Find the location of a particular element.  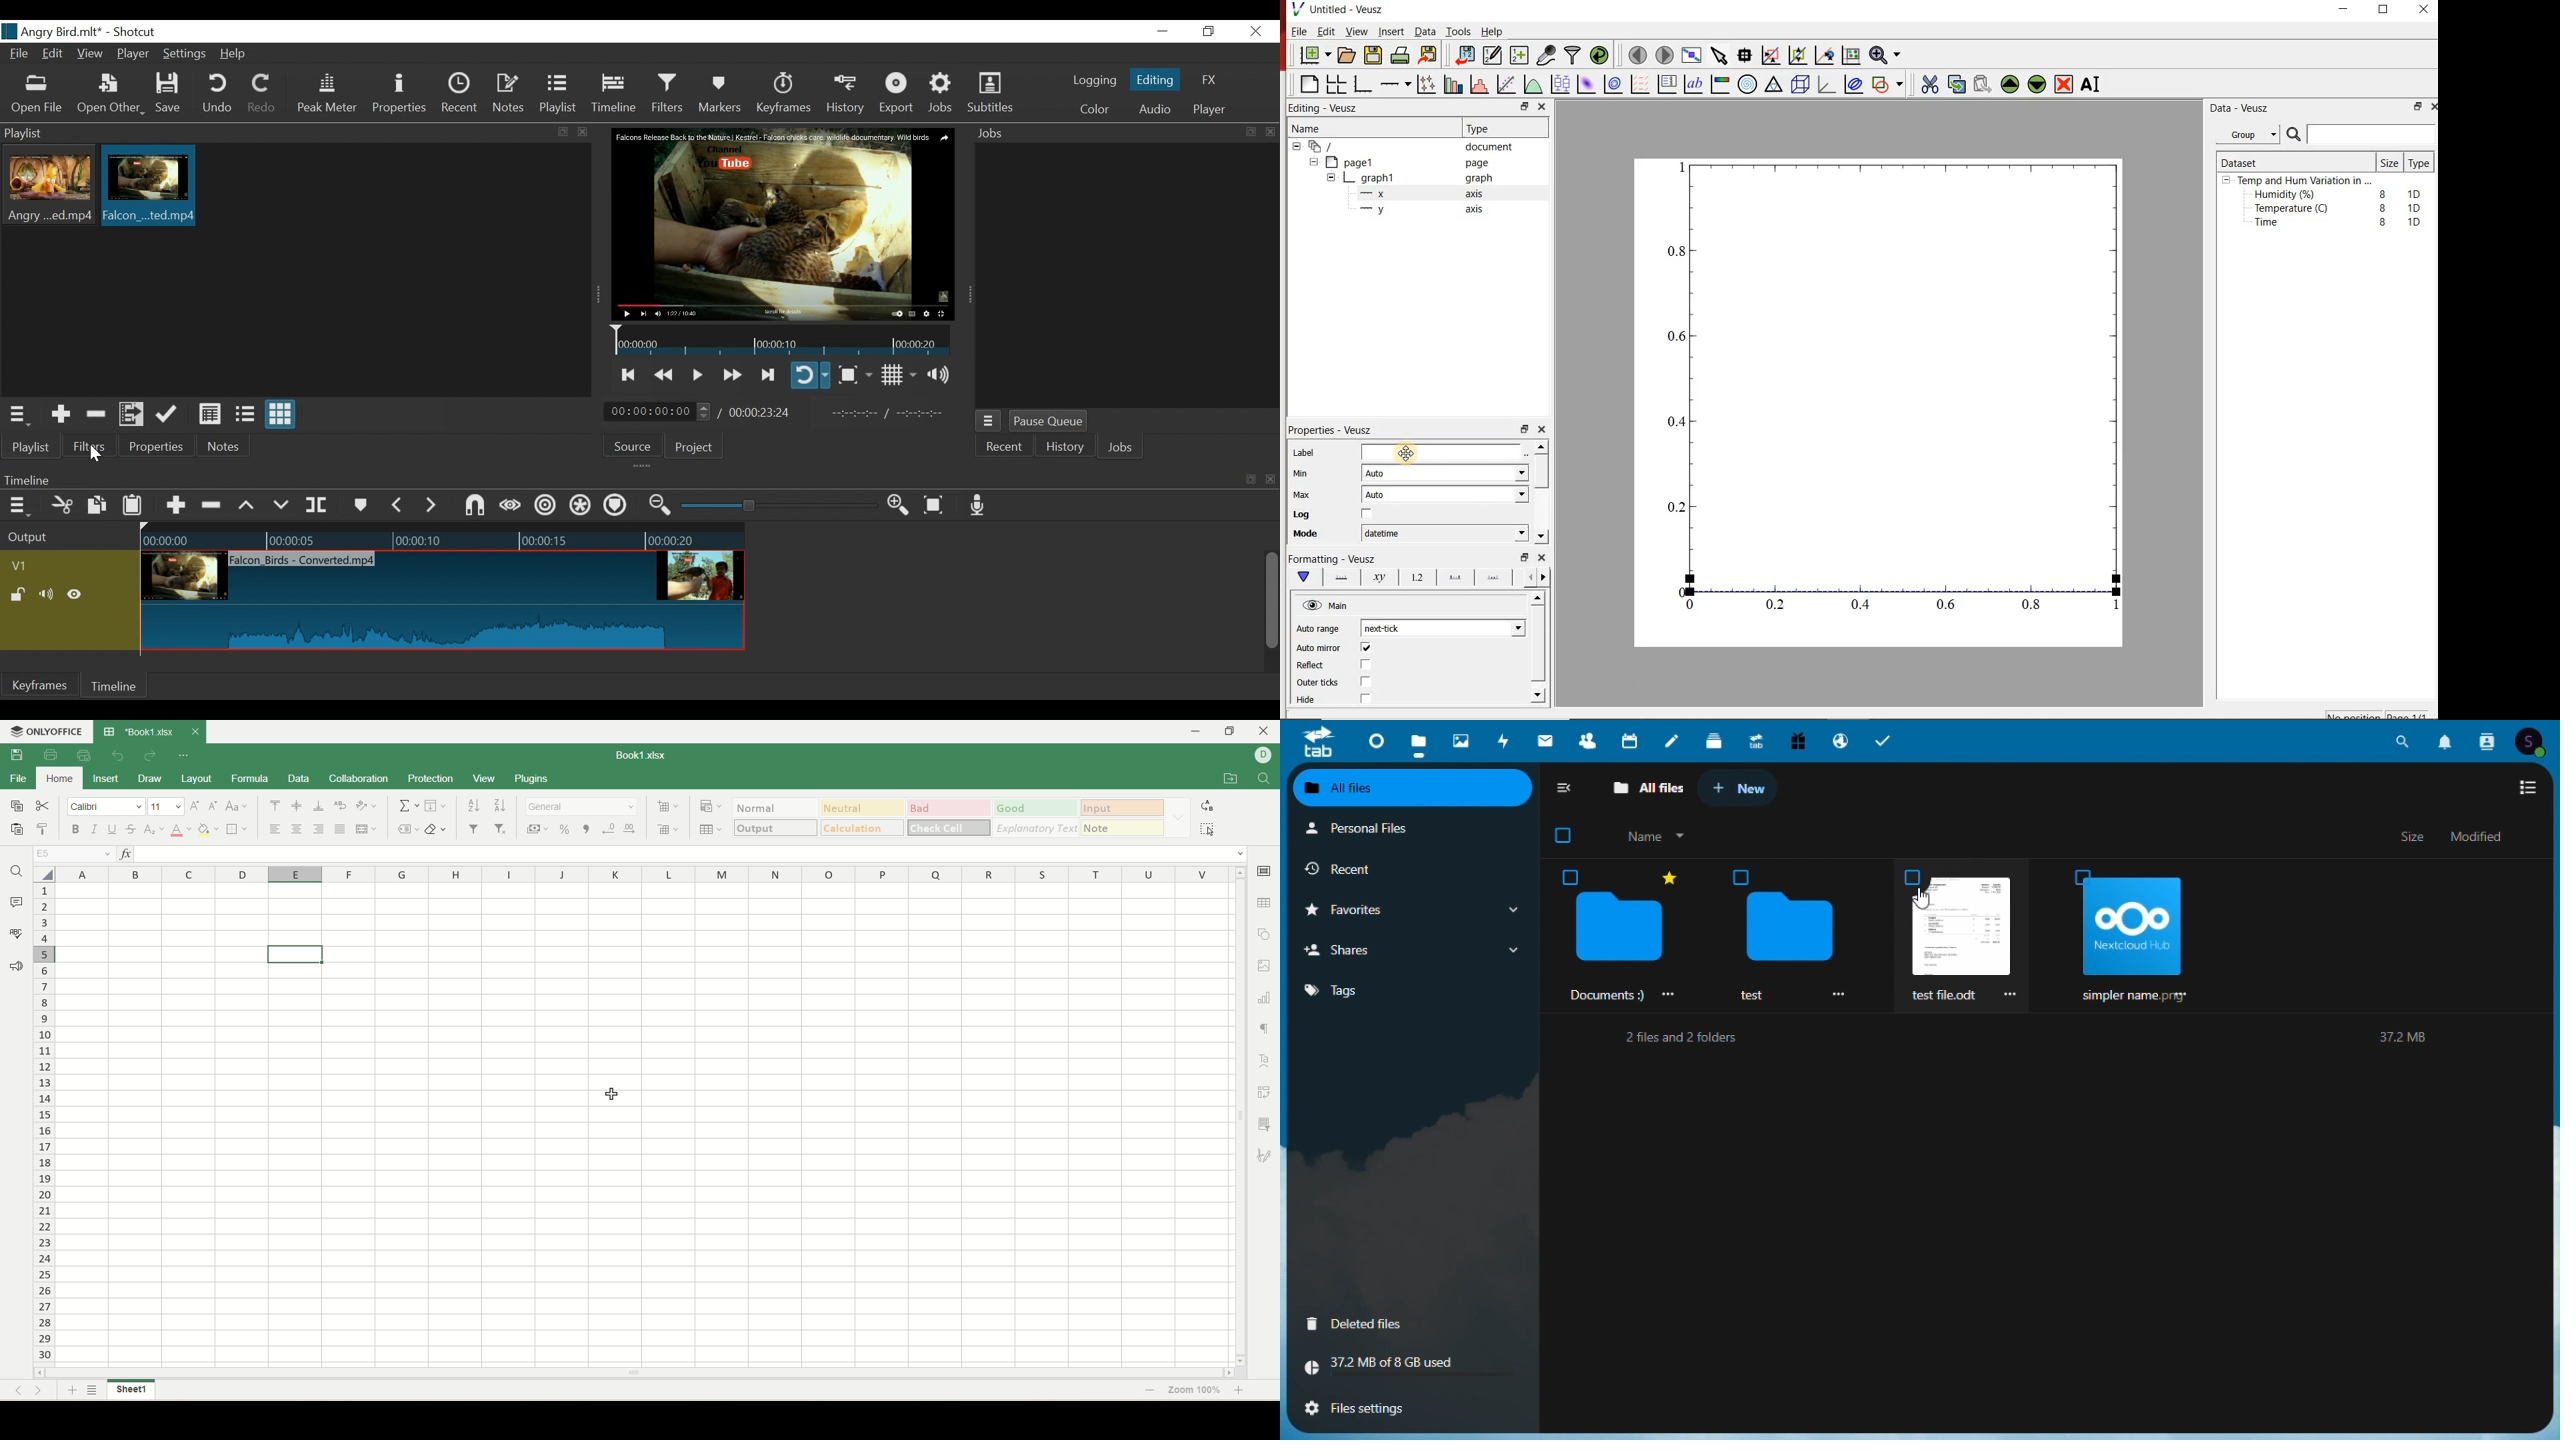

History is located at coordinates (1065, 449).